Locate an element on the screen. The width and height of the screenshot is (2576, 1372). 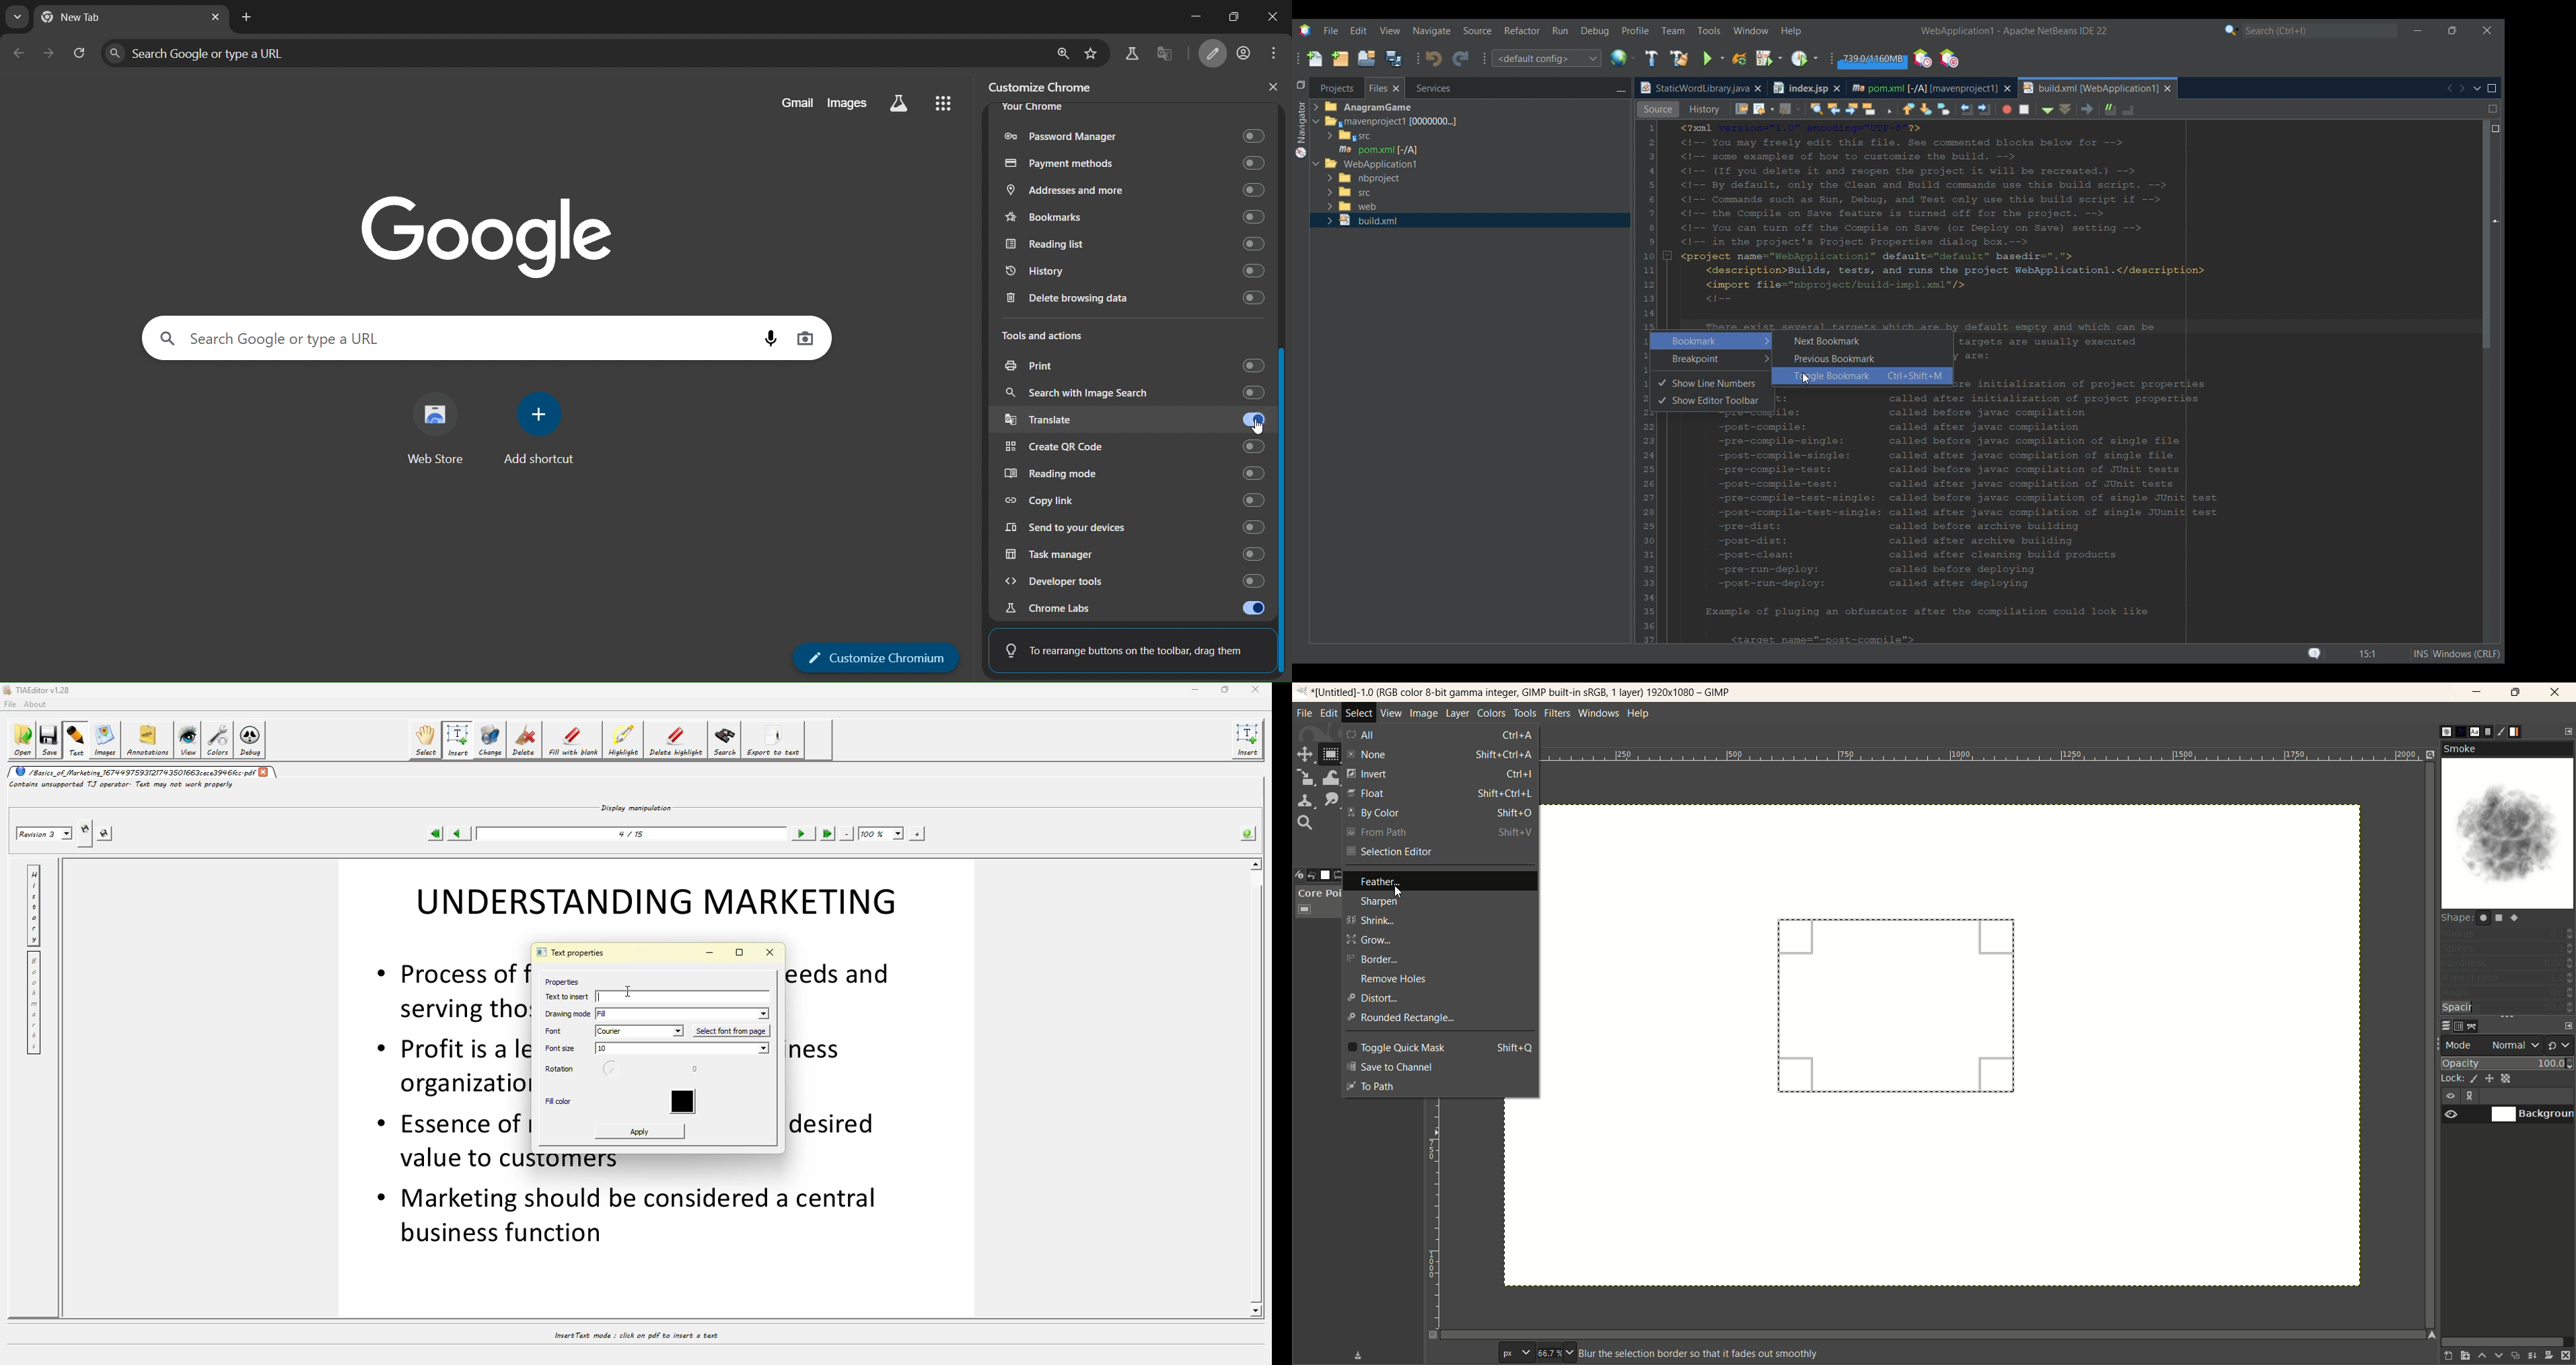
copy link is located at coordinates (1136, 502).